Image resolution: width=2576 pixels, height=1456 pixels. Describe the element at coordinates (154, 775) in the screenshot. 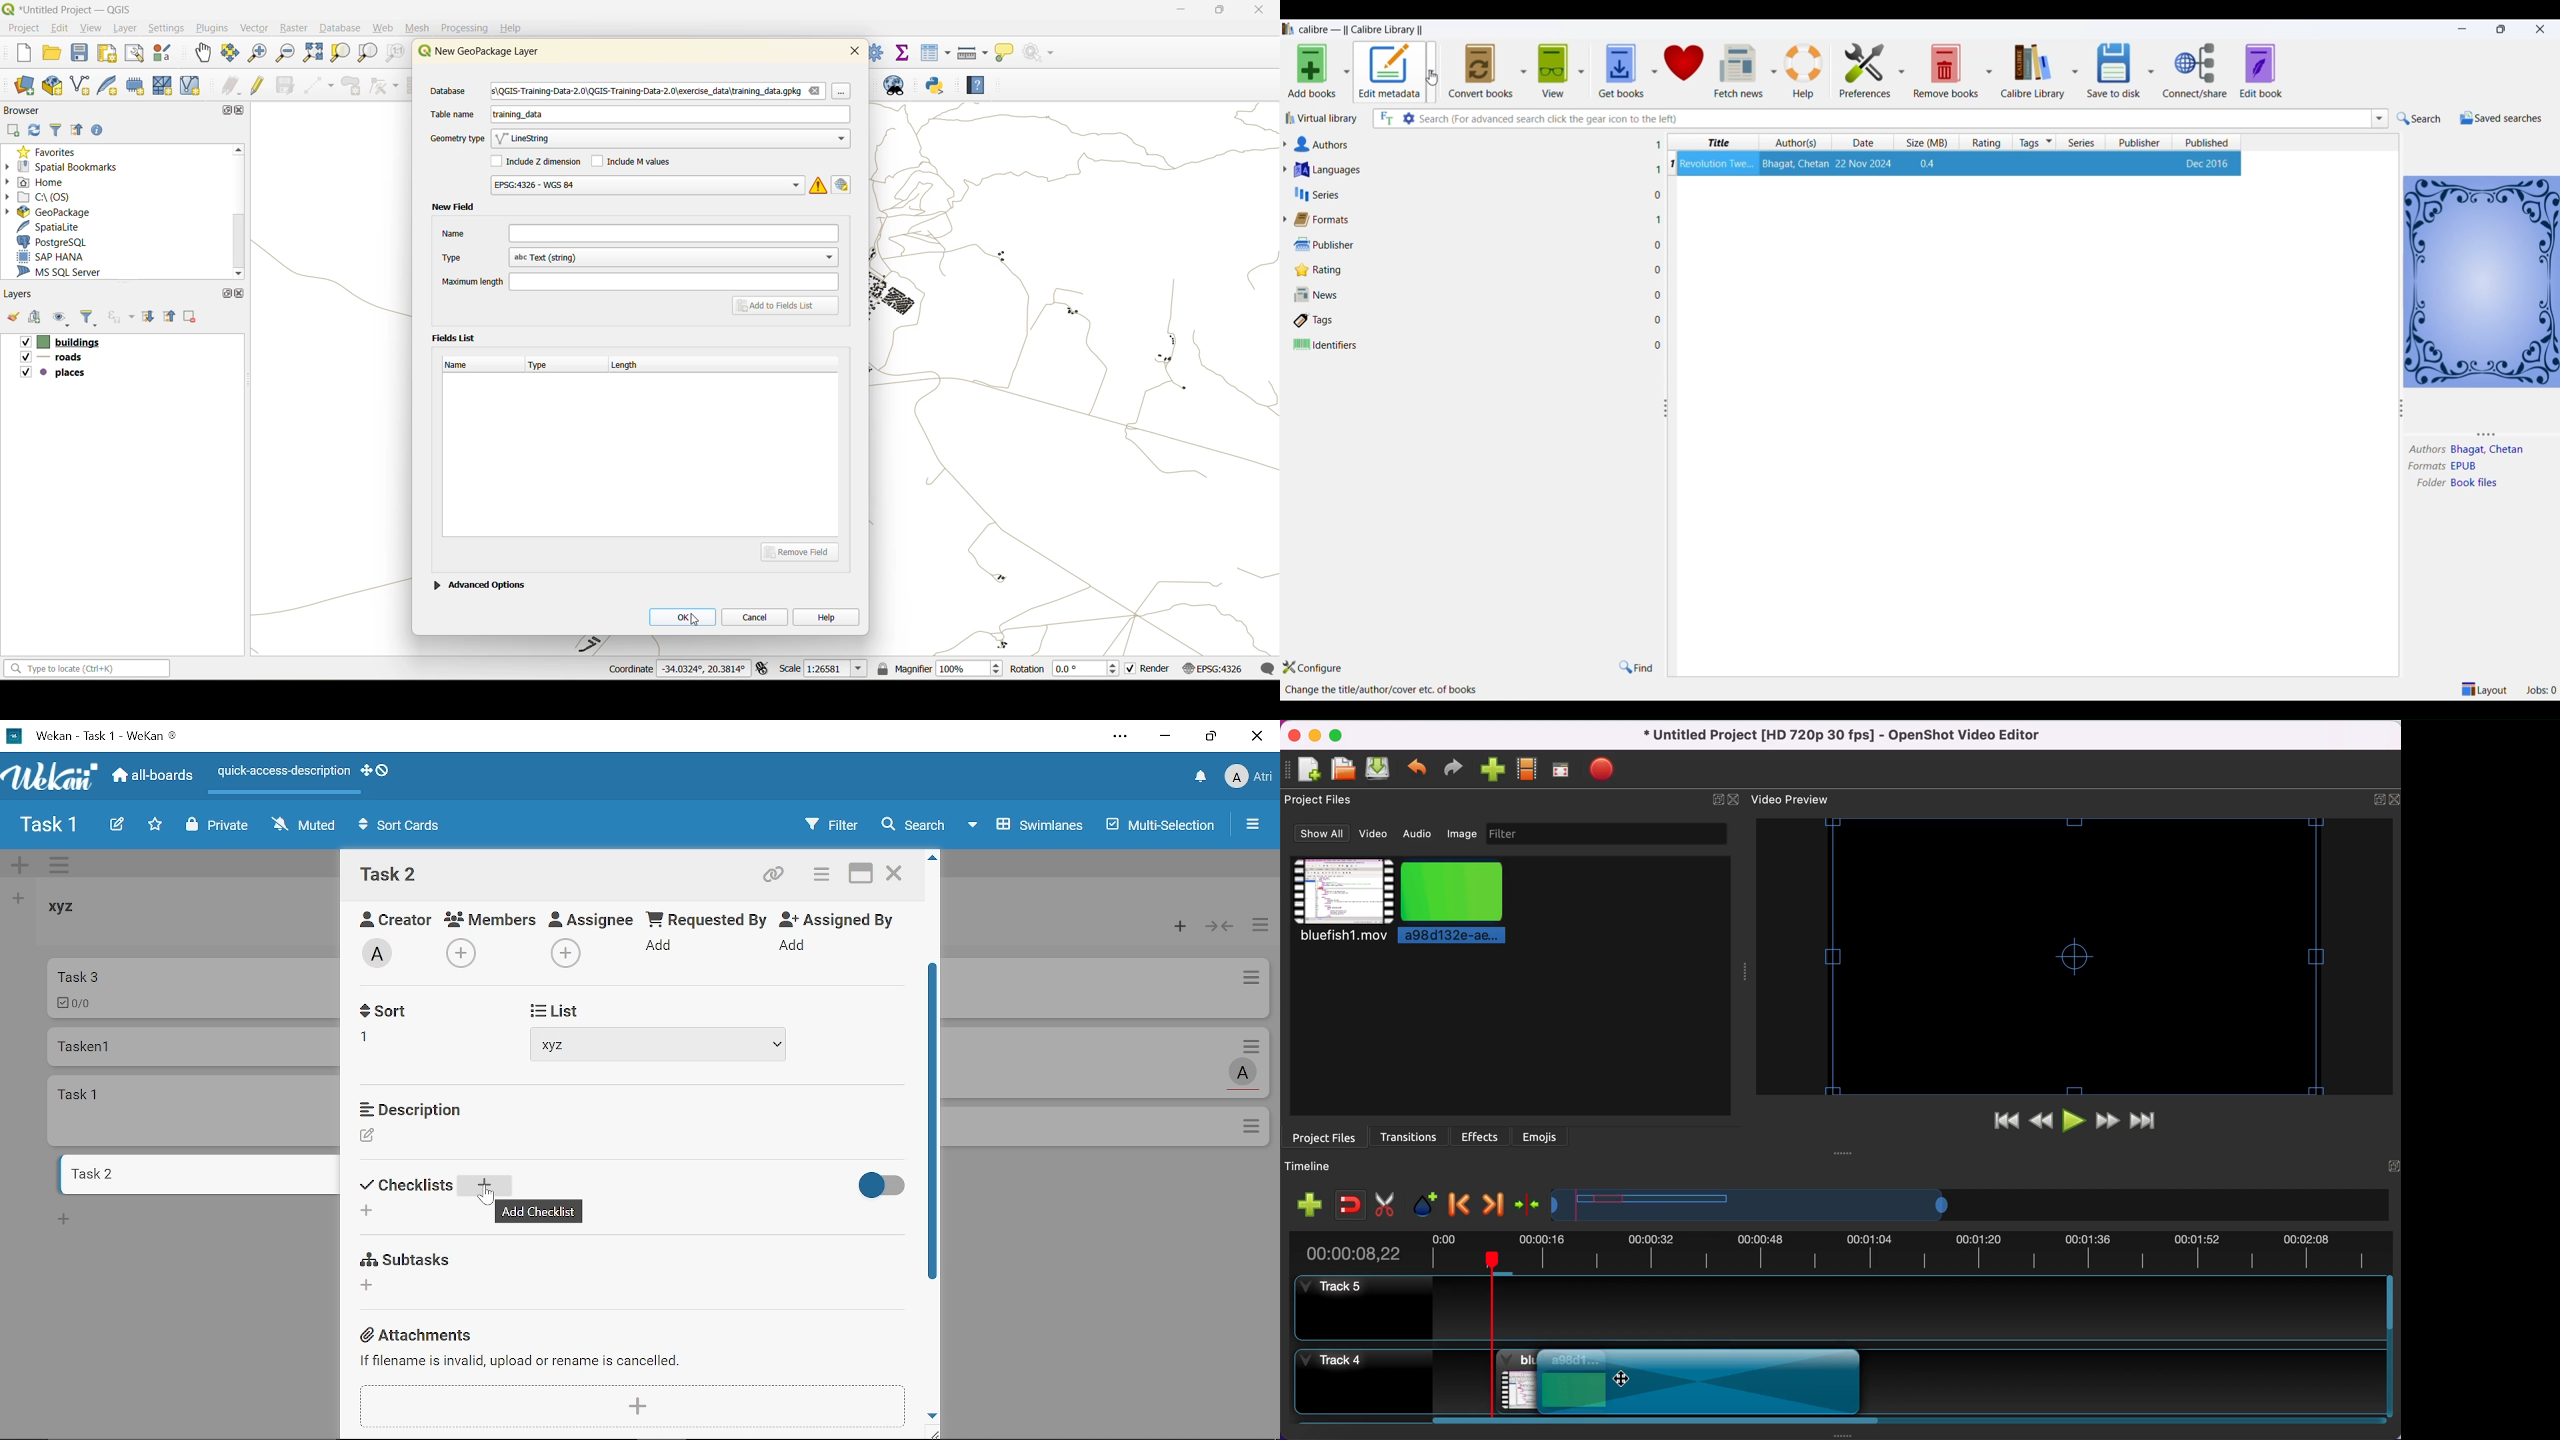

I see `All boards` at that location.